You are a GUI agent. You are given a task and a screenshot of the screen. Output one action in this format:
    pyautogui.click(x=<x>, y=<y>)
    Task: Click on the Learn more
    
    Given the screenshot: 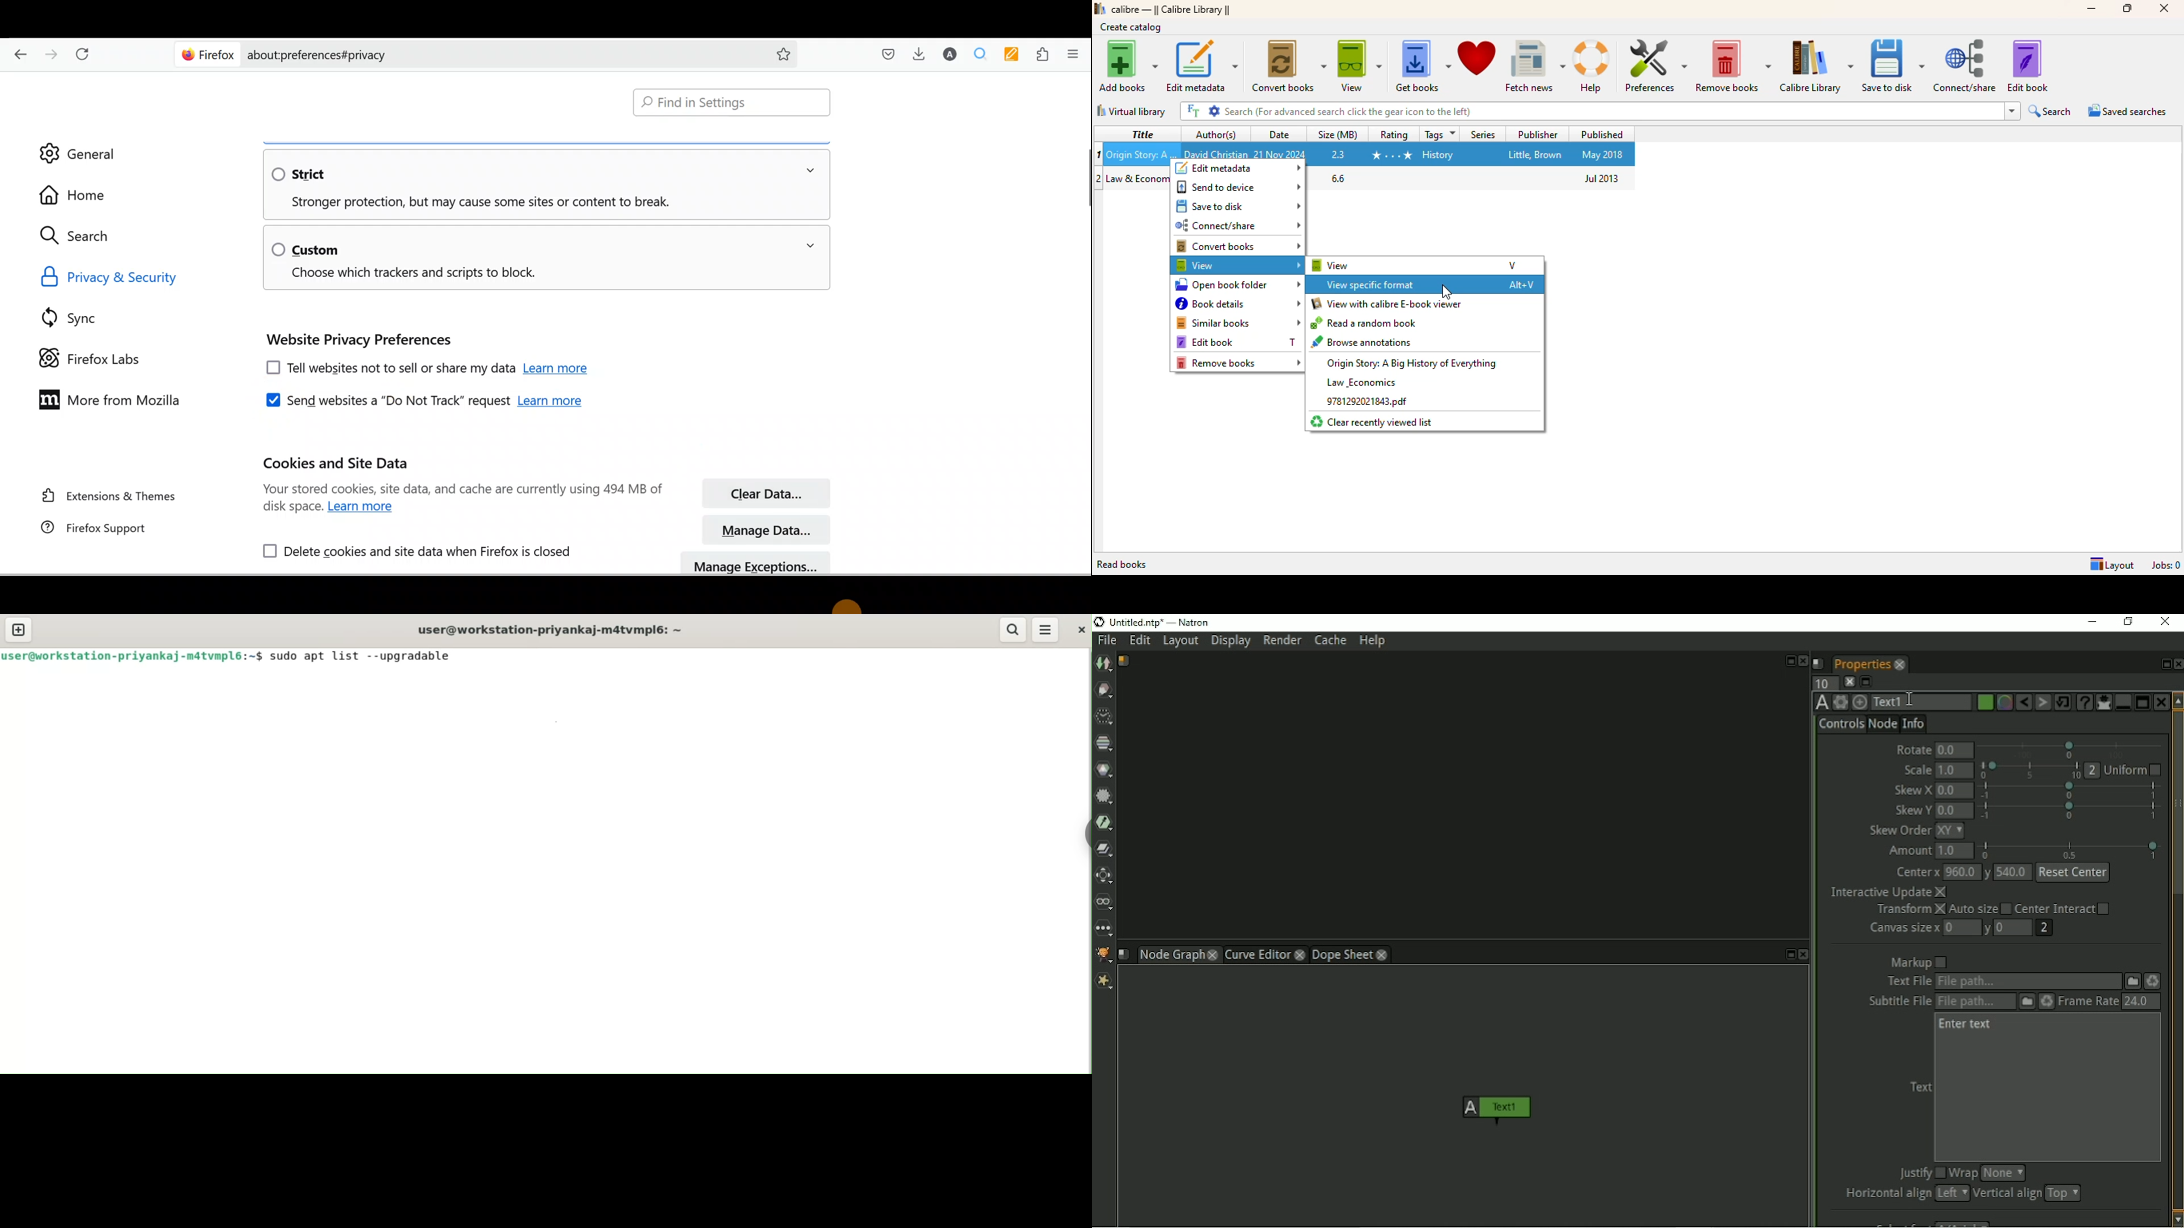 What is the action you would take?
    pyautogui.click(x=550, y=403)
    